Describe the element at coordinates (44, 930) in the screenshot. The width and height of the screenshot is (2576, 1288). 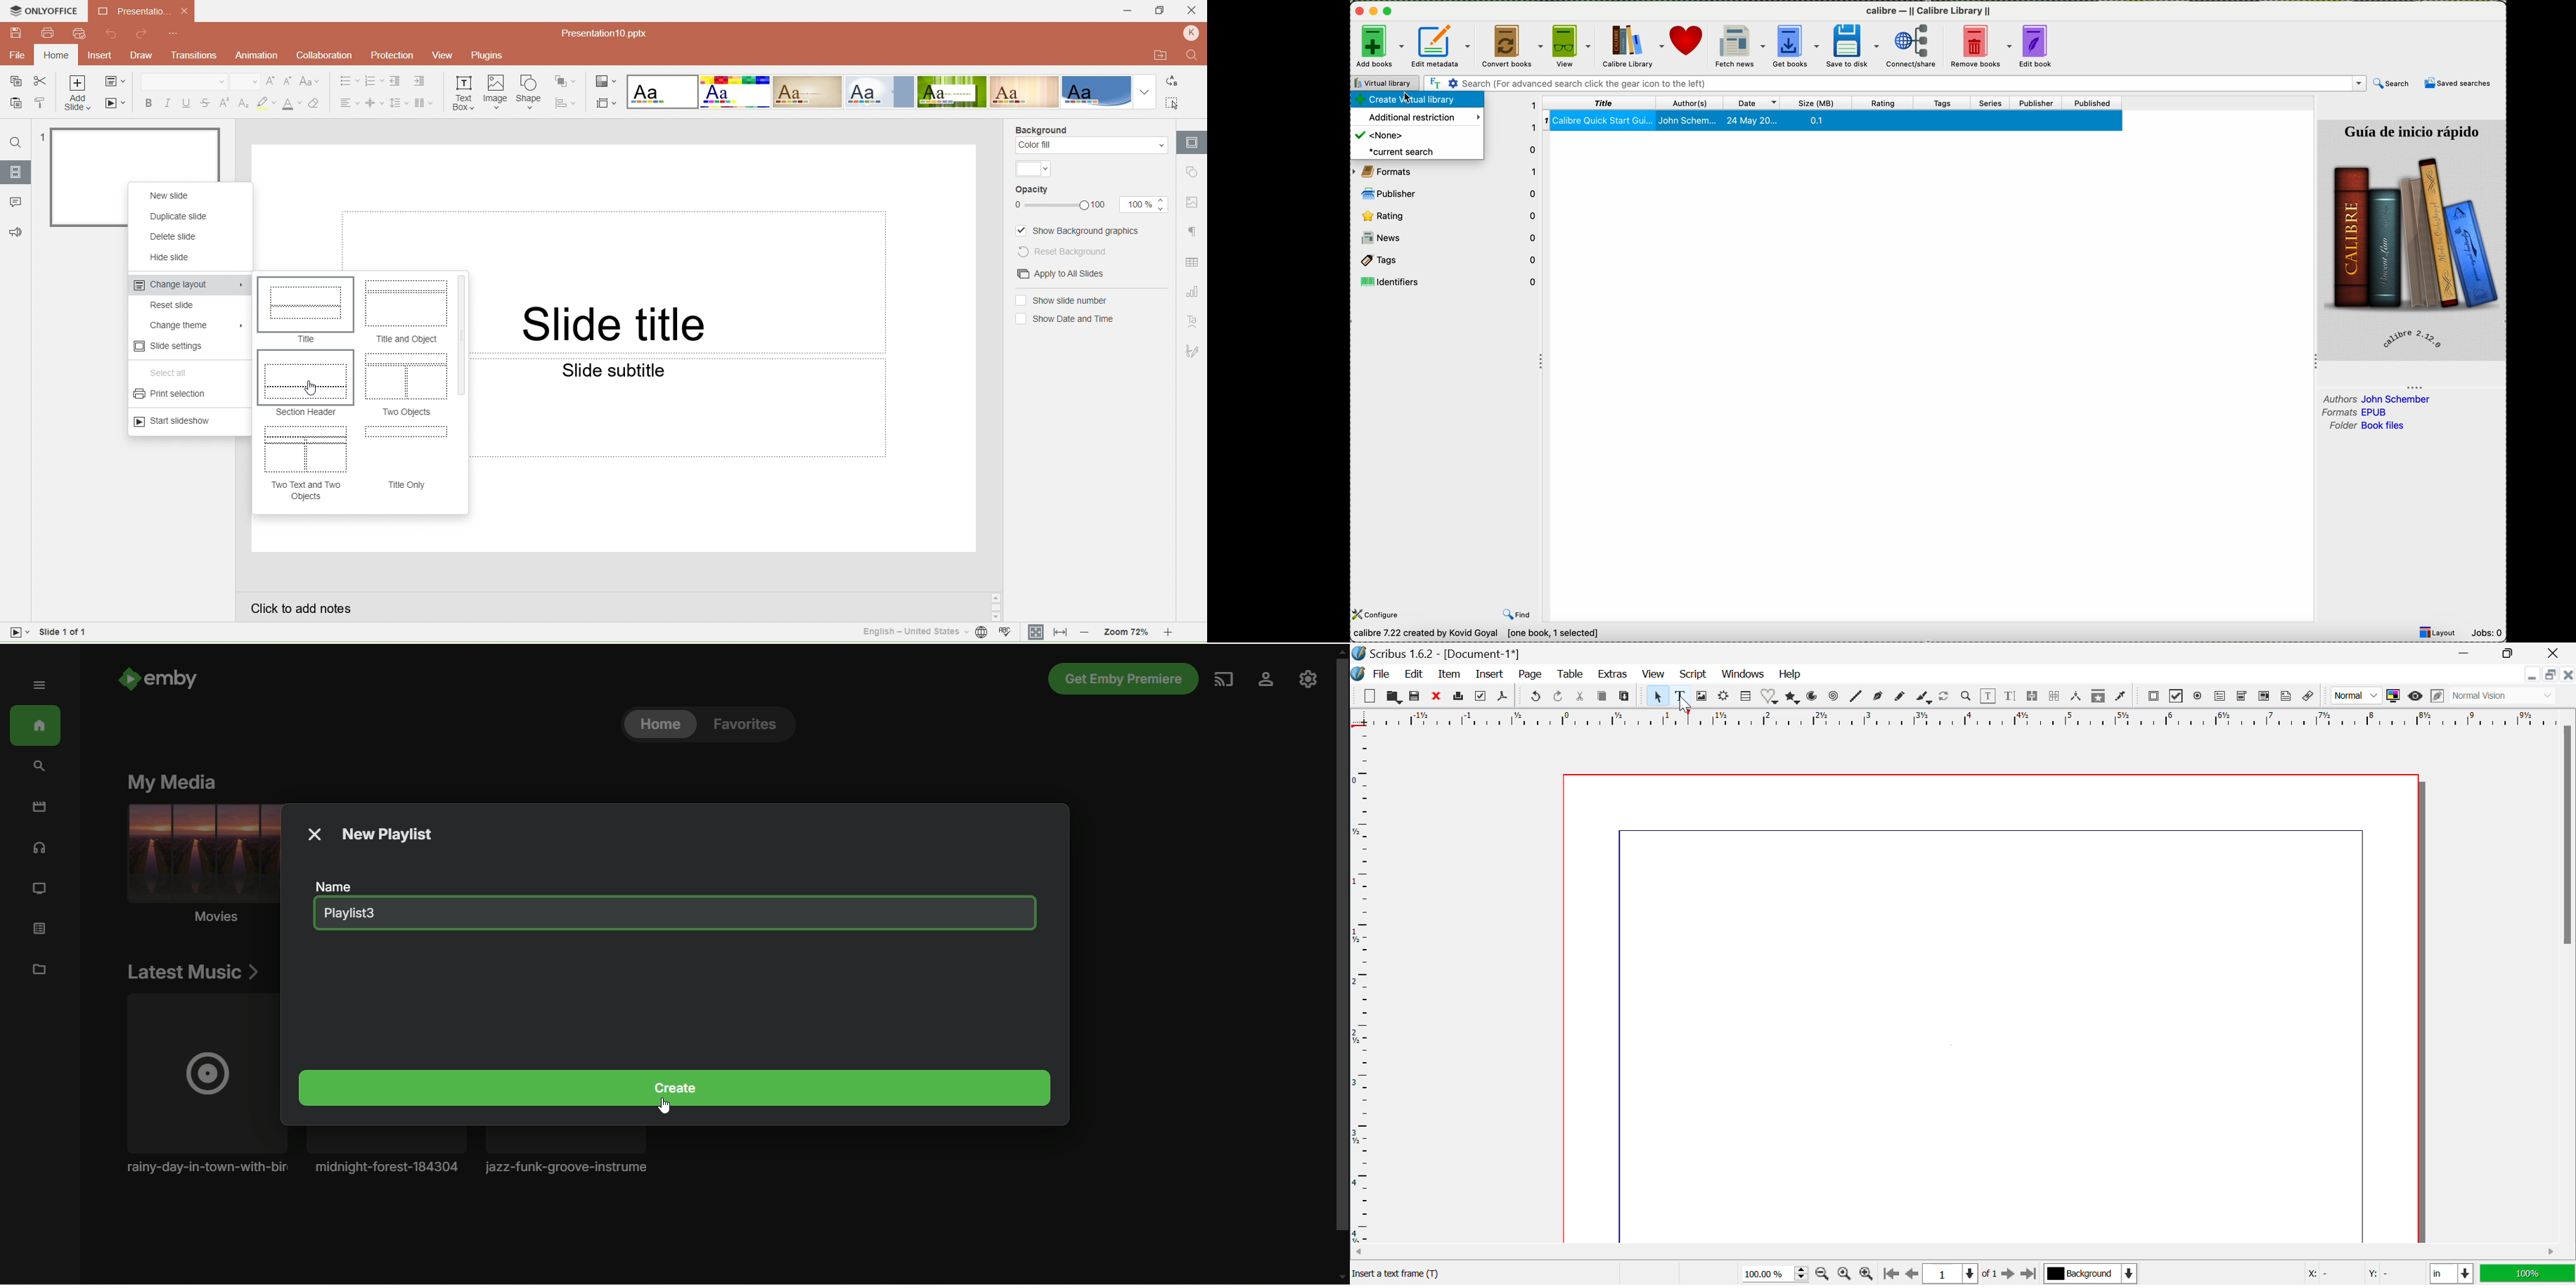
I see `playlist` at that location.